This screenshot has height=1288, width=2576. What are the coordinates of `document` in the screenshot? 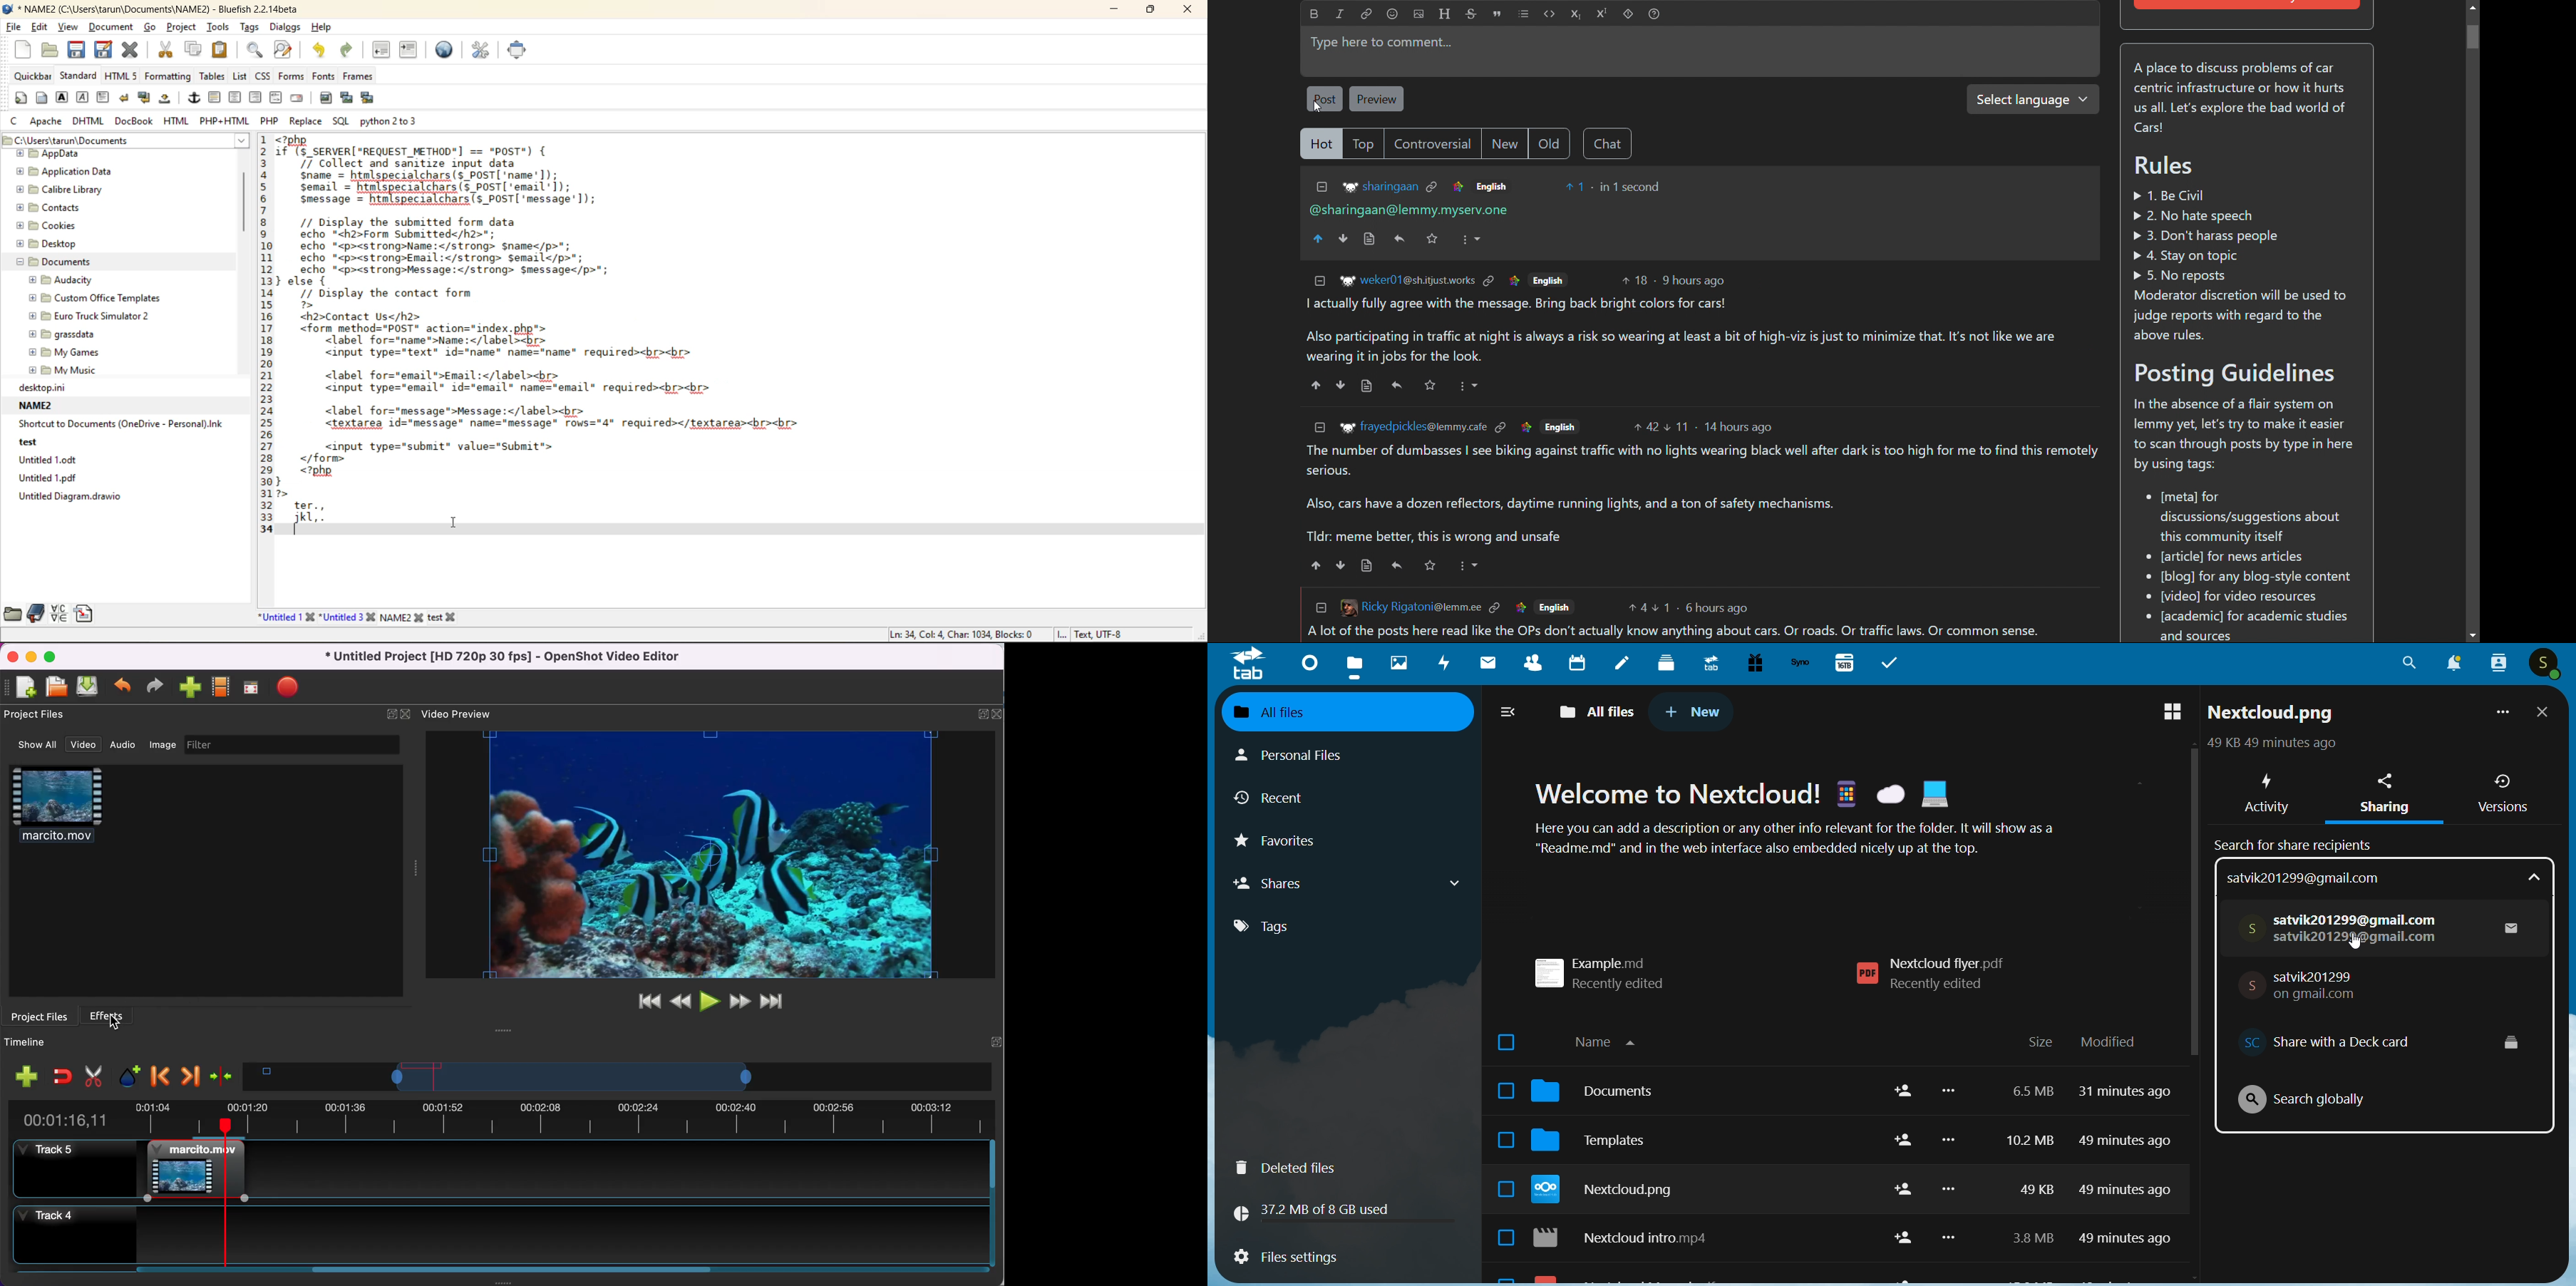 It's located at (1602, 1095).